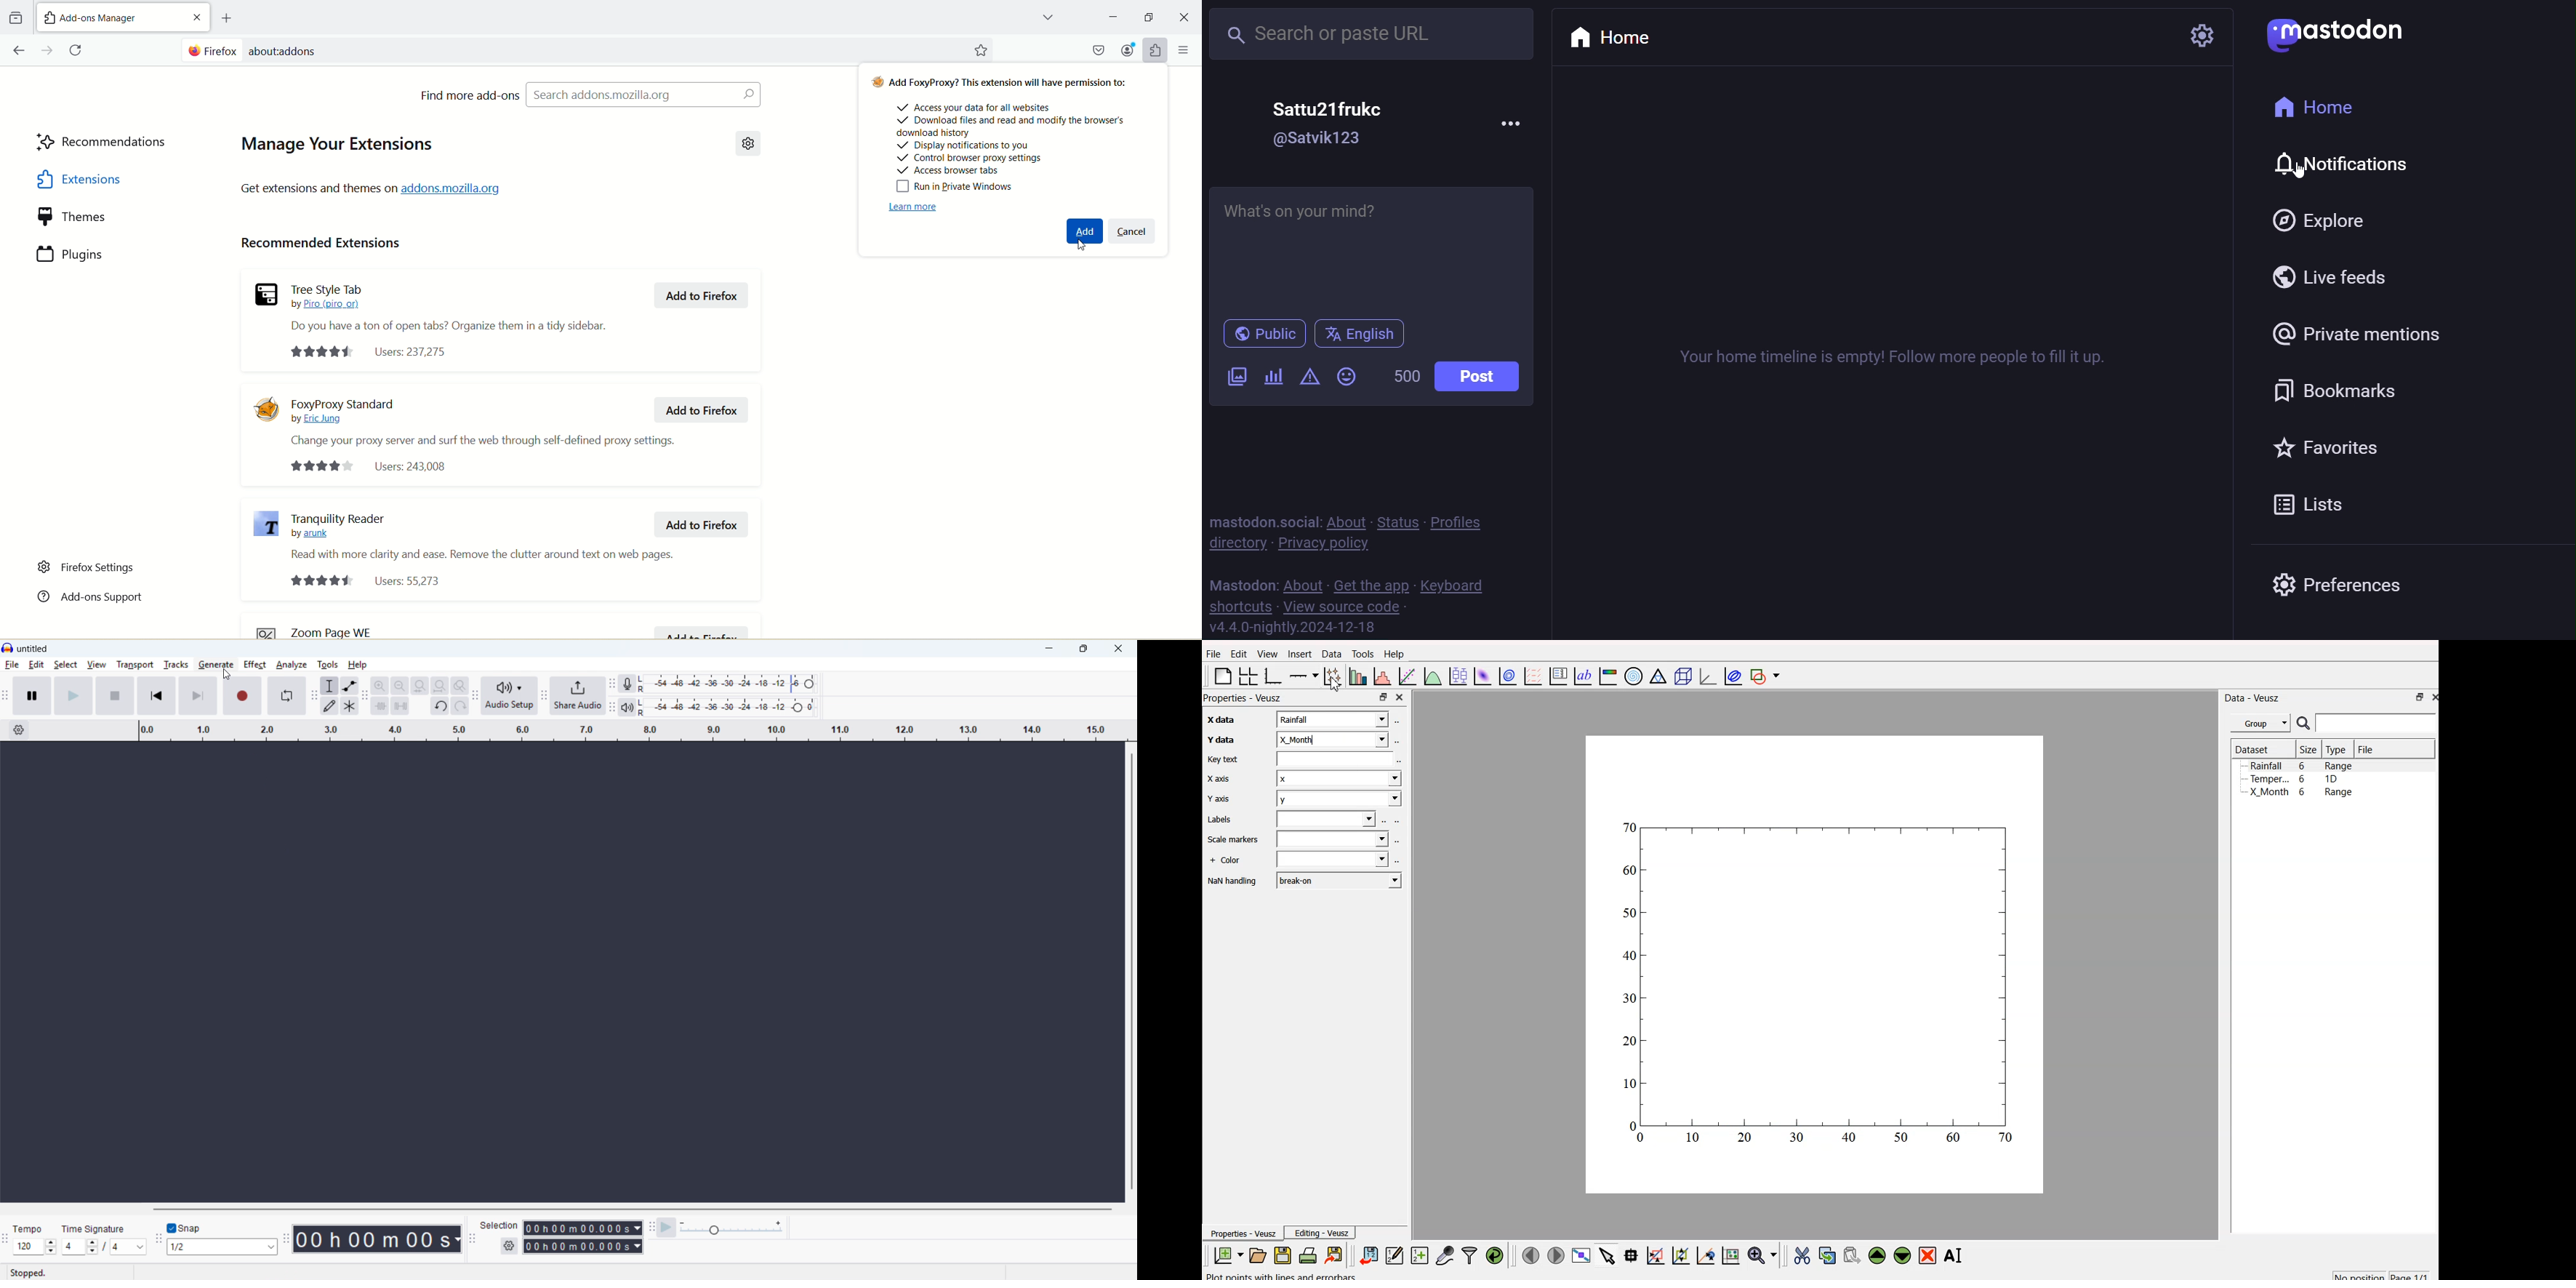 This screenshot has width=2576, height=1288. What do you see at coordinates (2303, 765) in the screenshot?
I see `Rainfall 6 Range` at bounding box center [2303, 765].